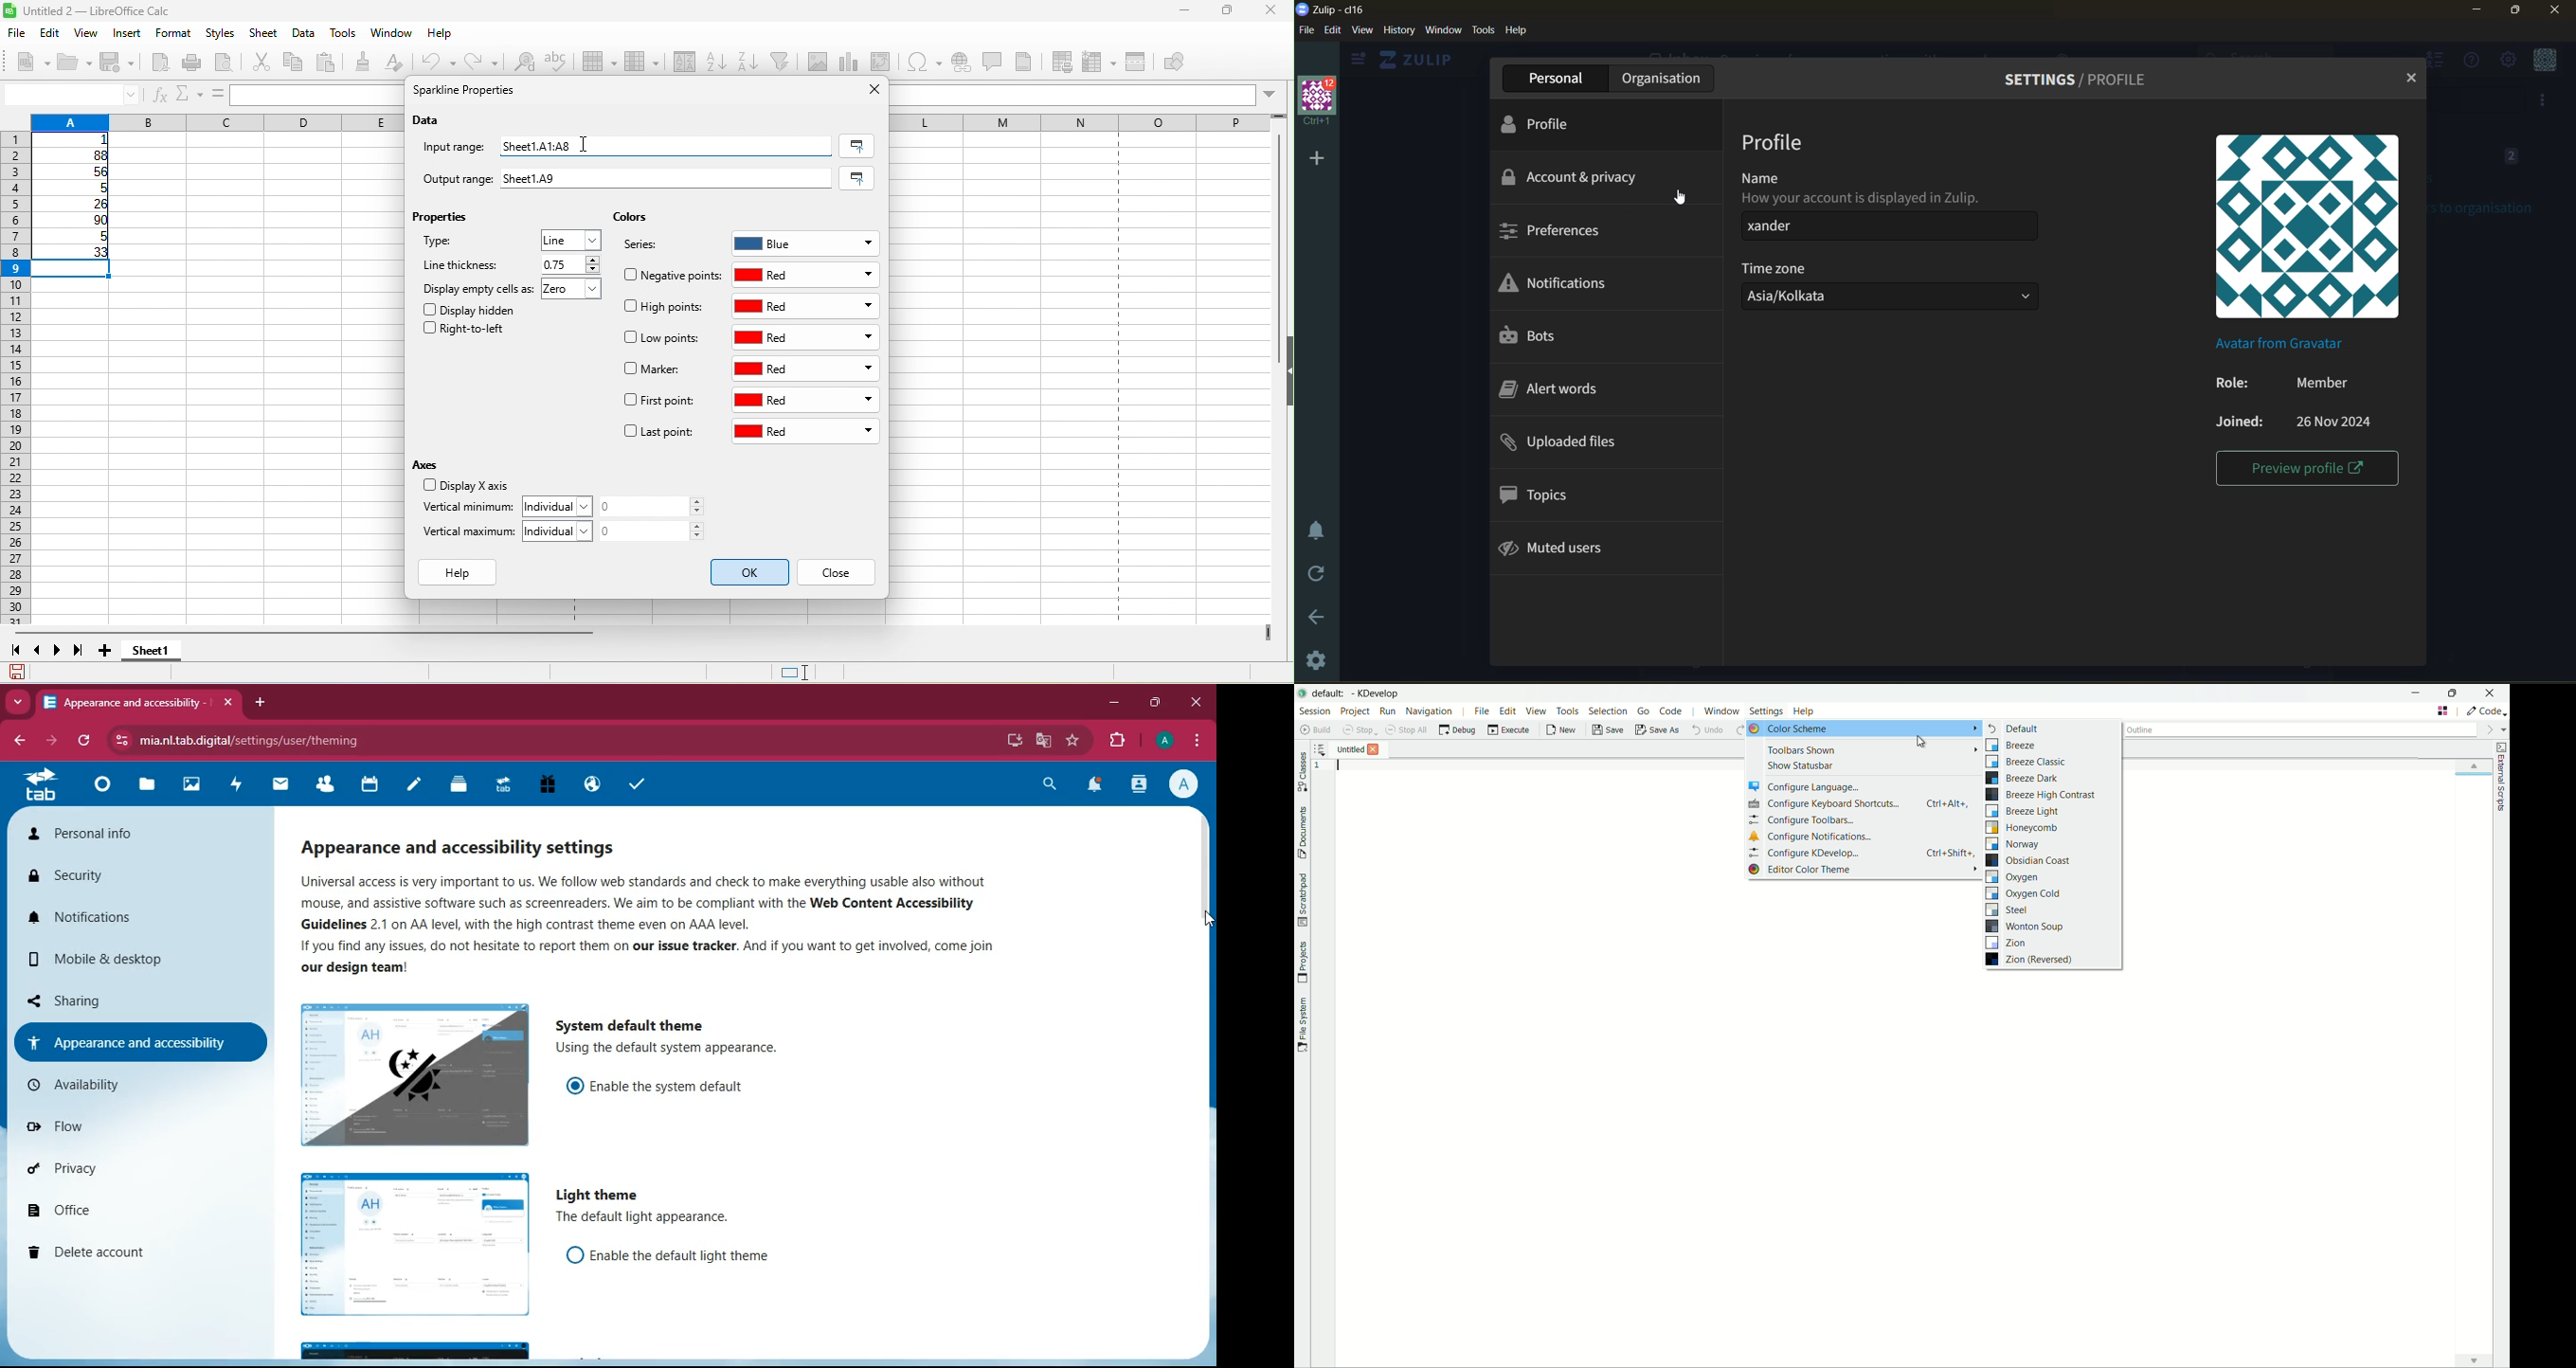  What do you see at coordinates (190, 94) in the screenshot?
I see `select function` at bounding box center [190, 94].